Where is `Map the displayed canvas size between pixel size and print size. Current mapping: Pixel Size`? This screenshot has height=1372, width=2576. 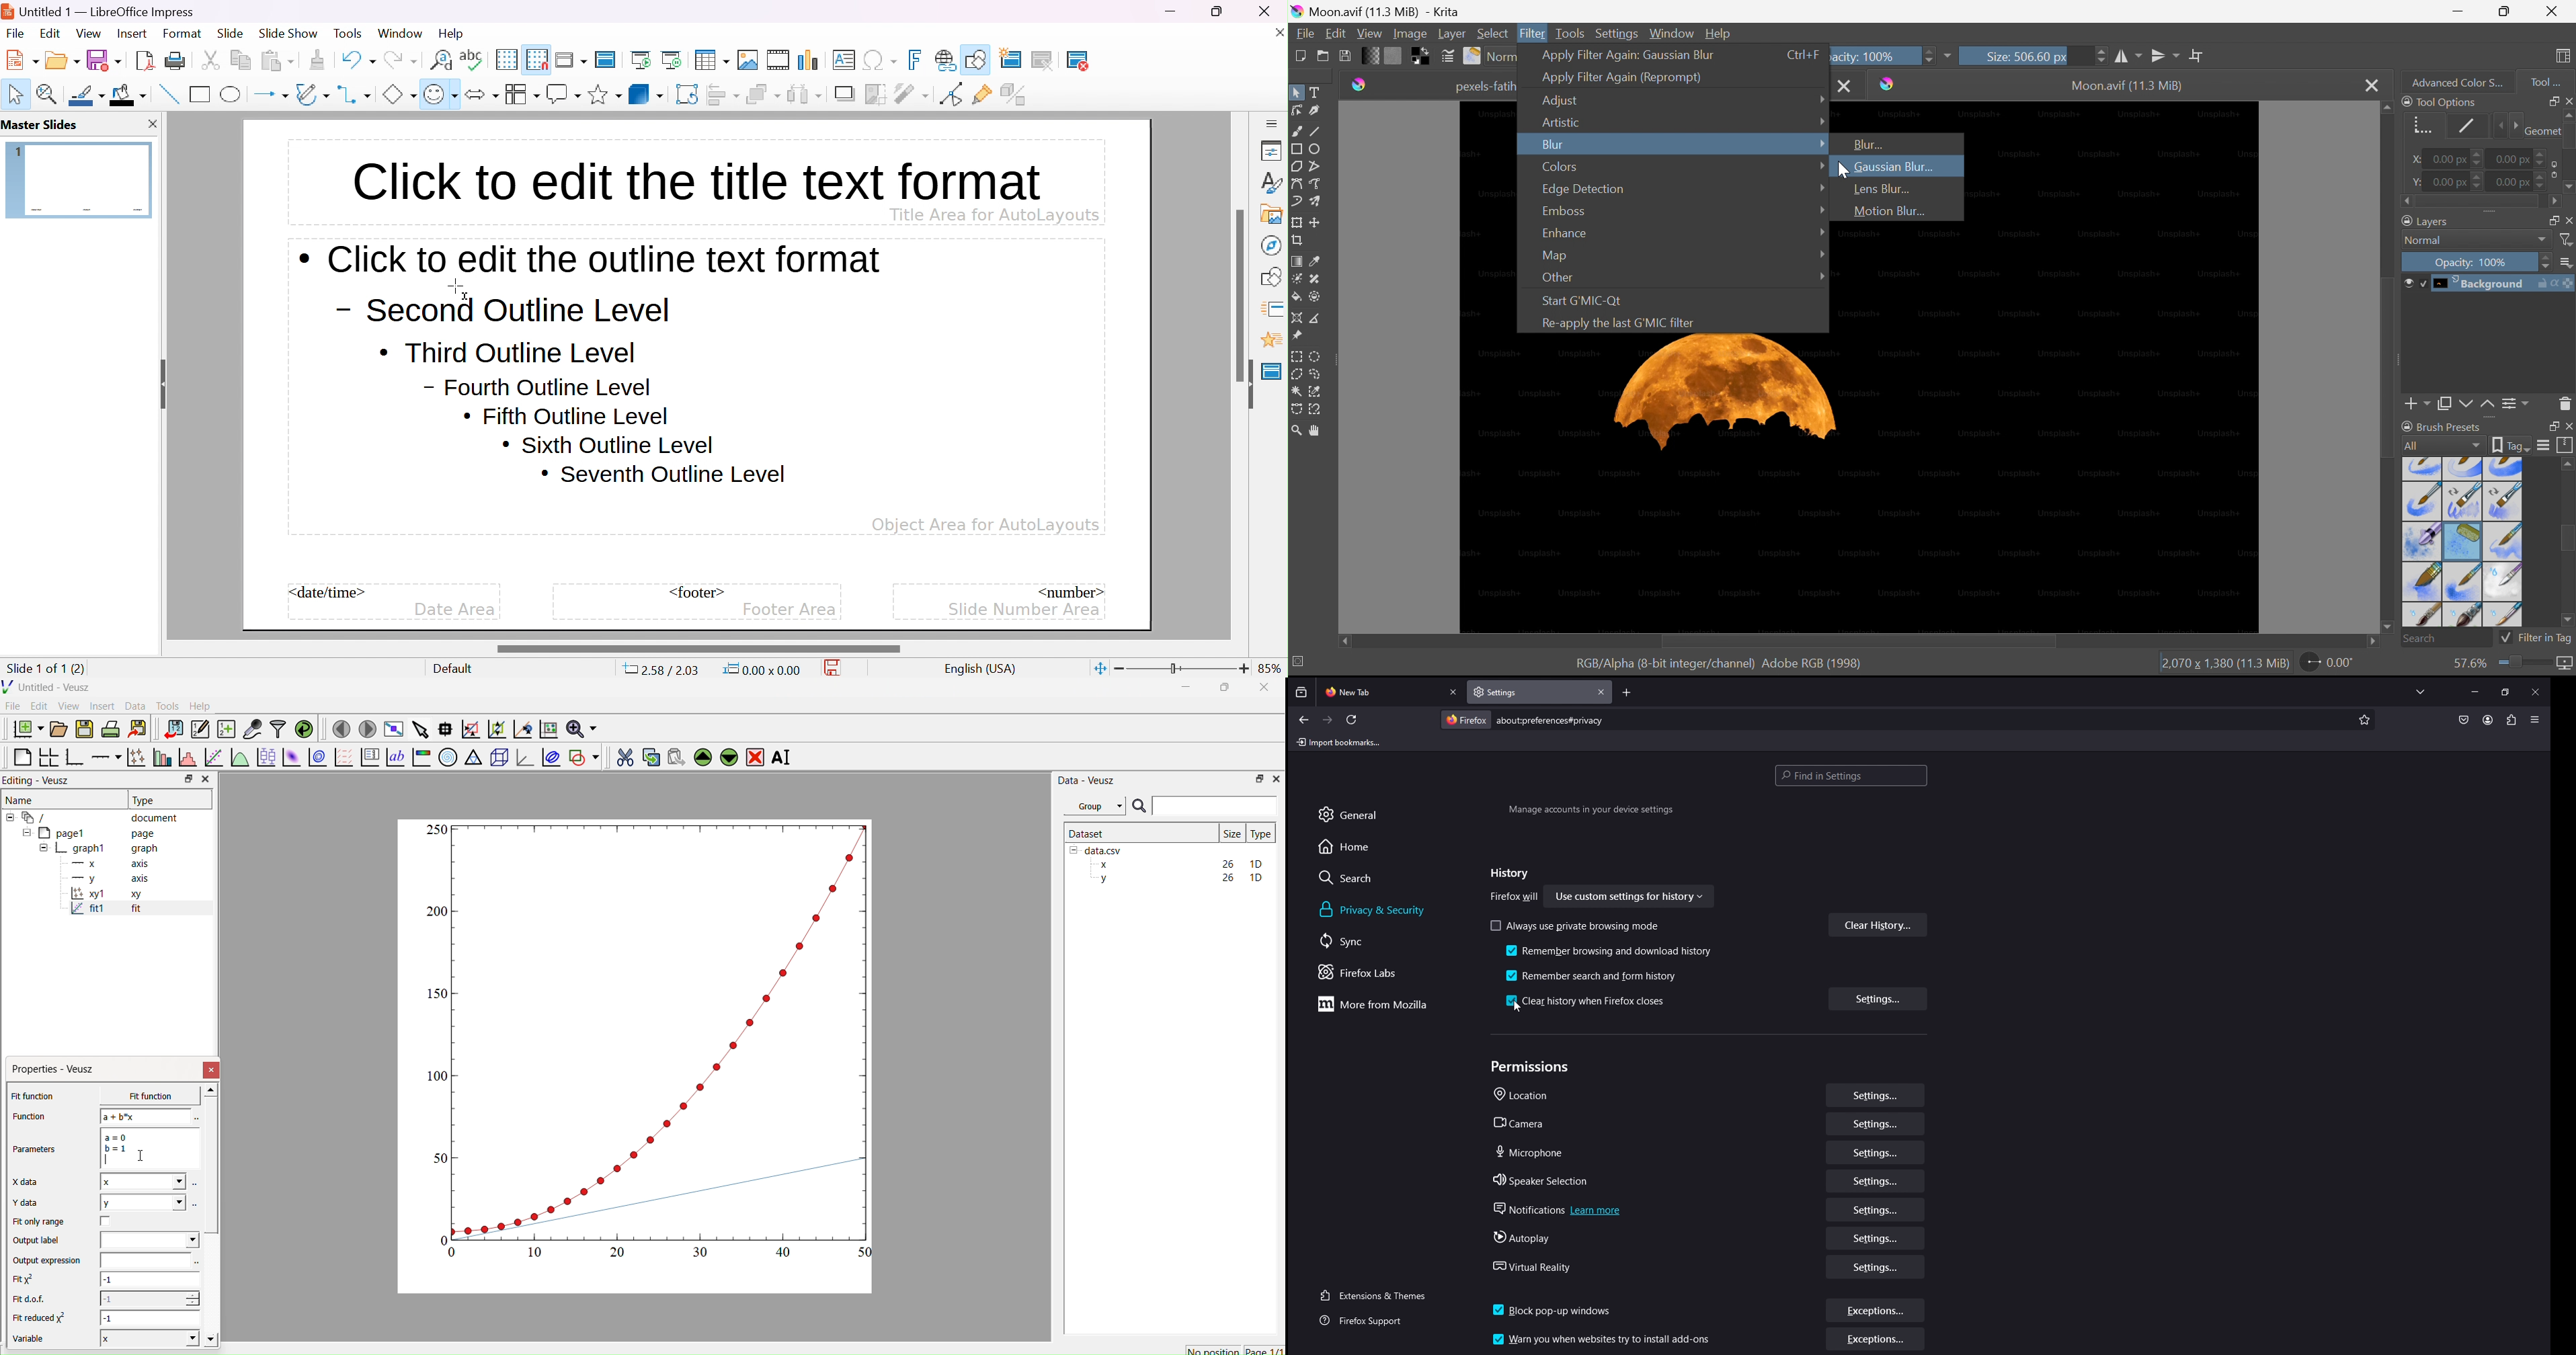 Map the displayed canvas size between pixel size and print size. Current mapping: Pixel Size is located at coordinates (2567, 665).